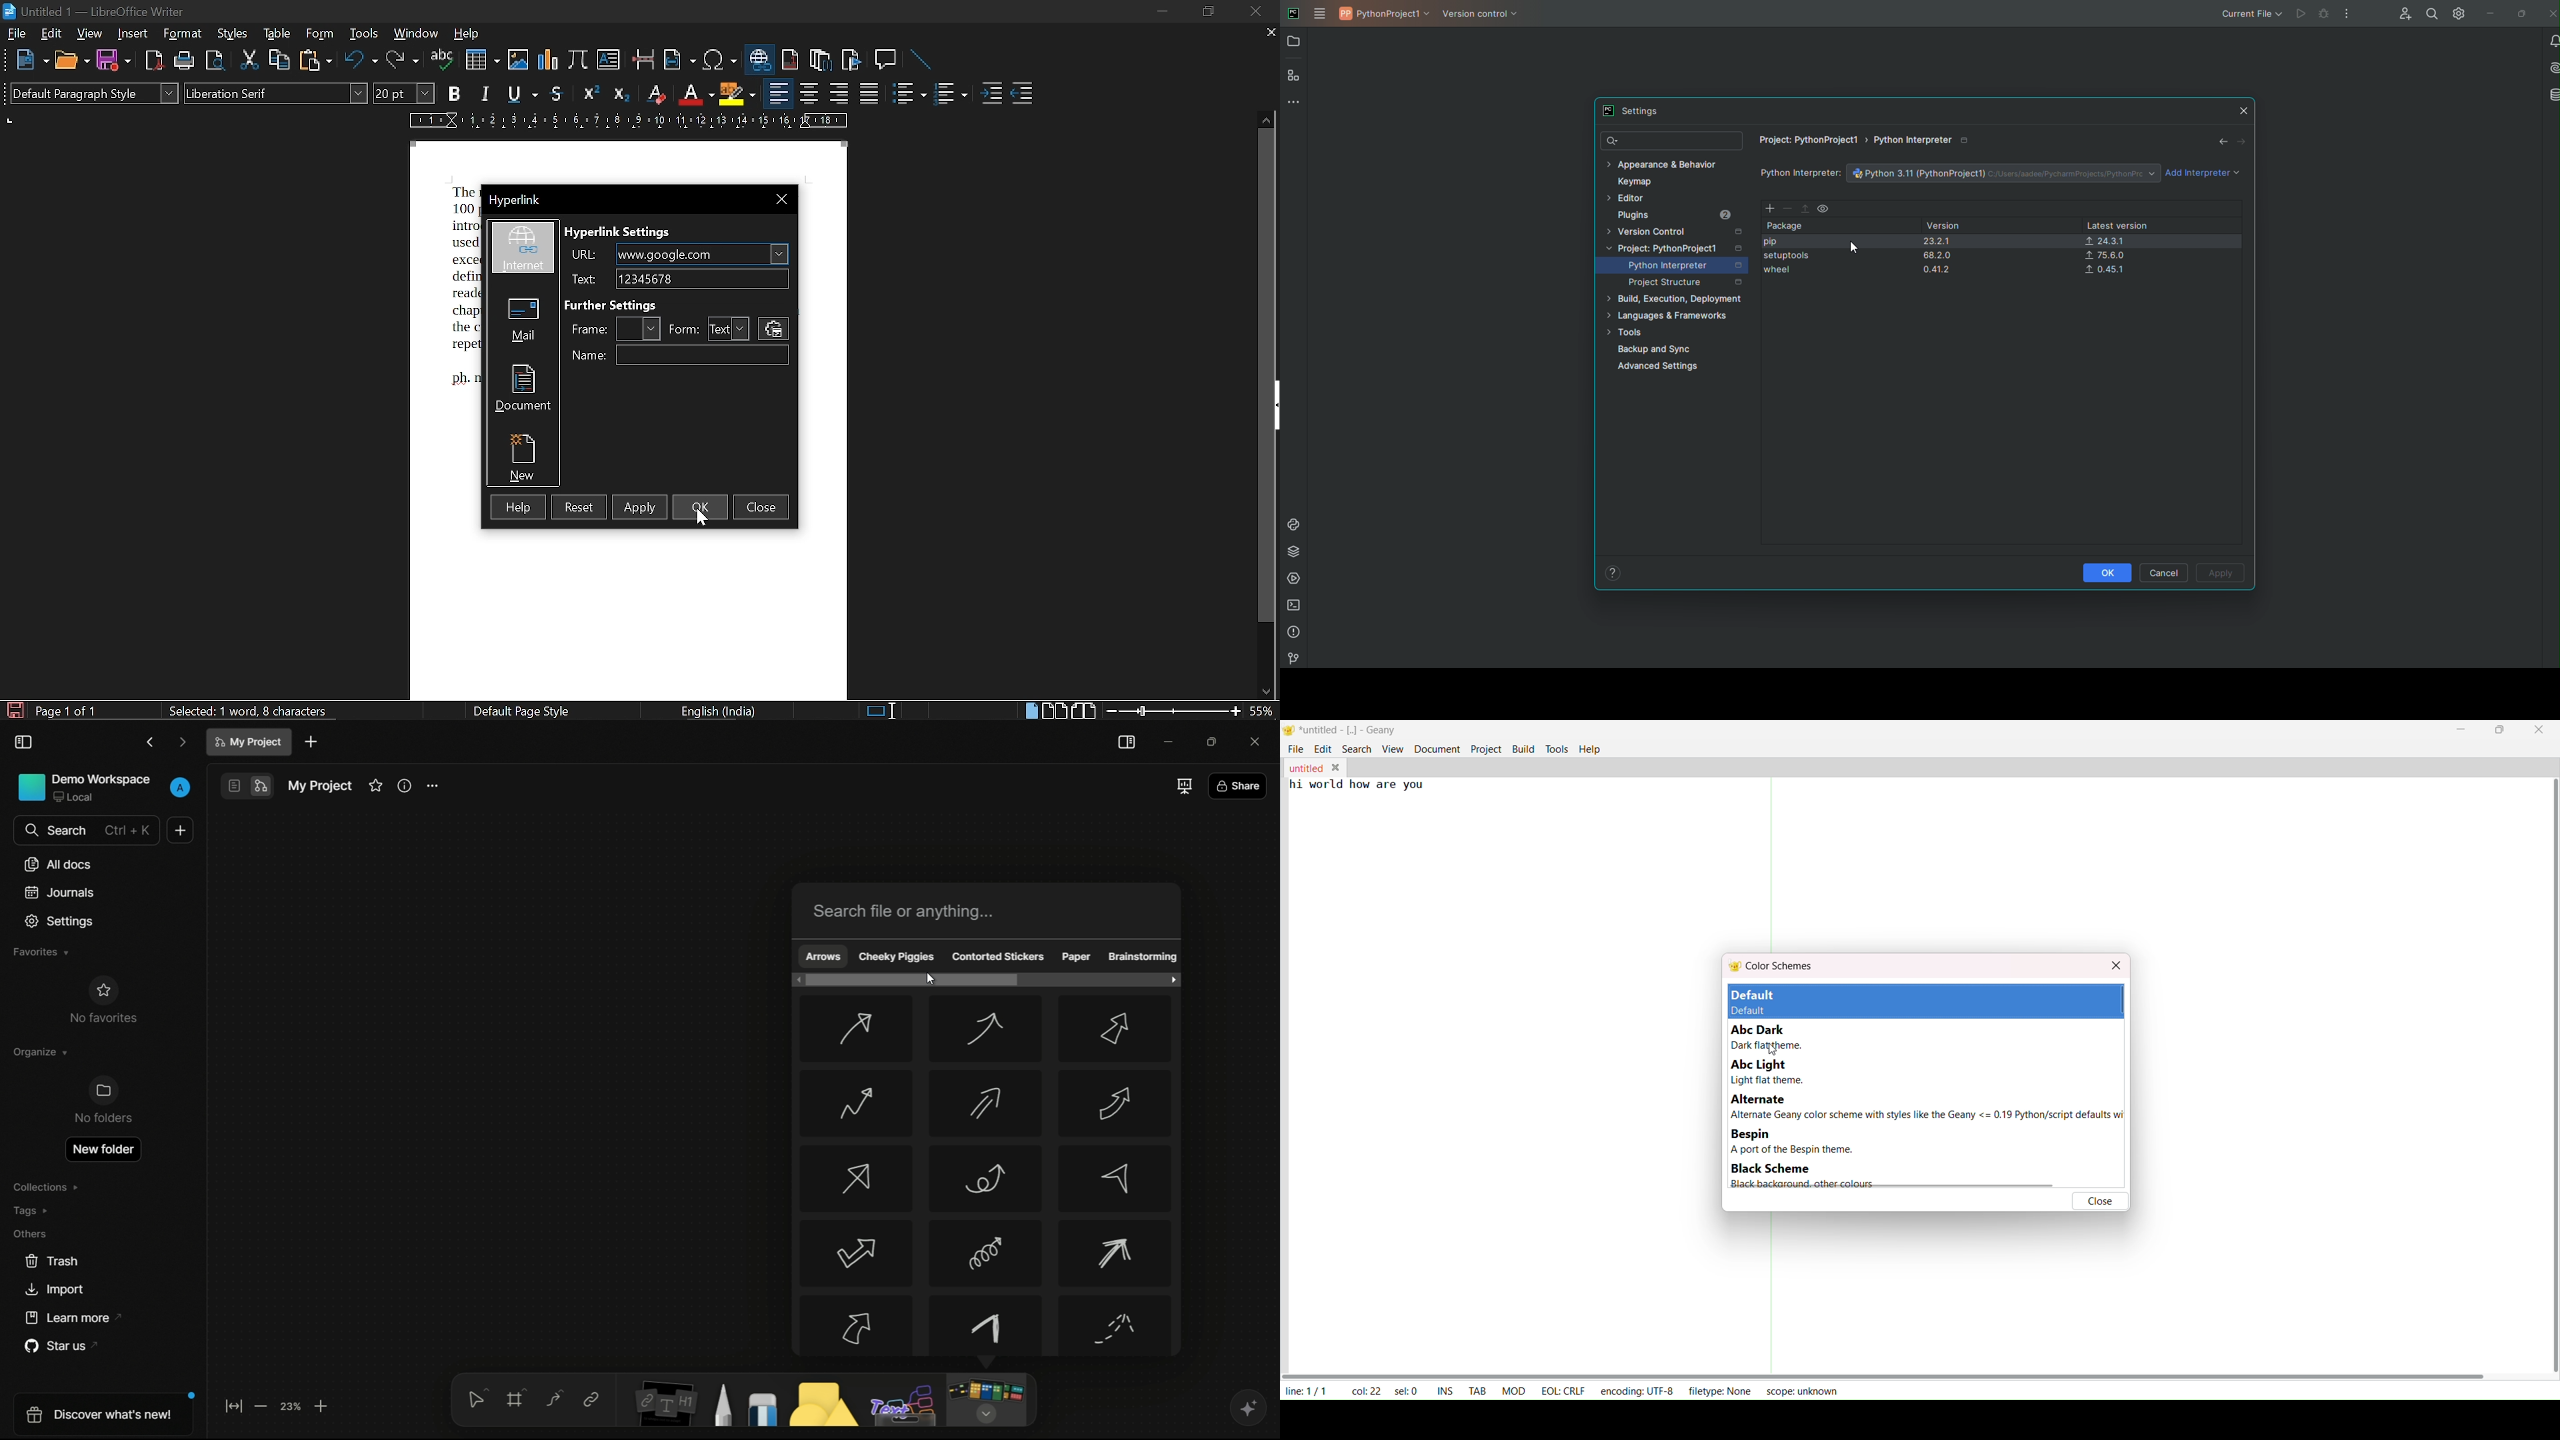  Describe the element at coordinates (2551, 93) in the screenshot. I see `Database` at that location.